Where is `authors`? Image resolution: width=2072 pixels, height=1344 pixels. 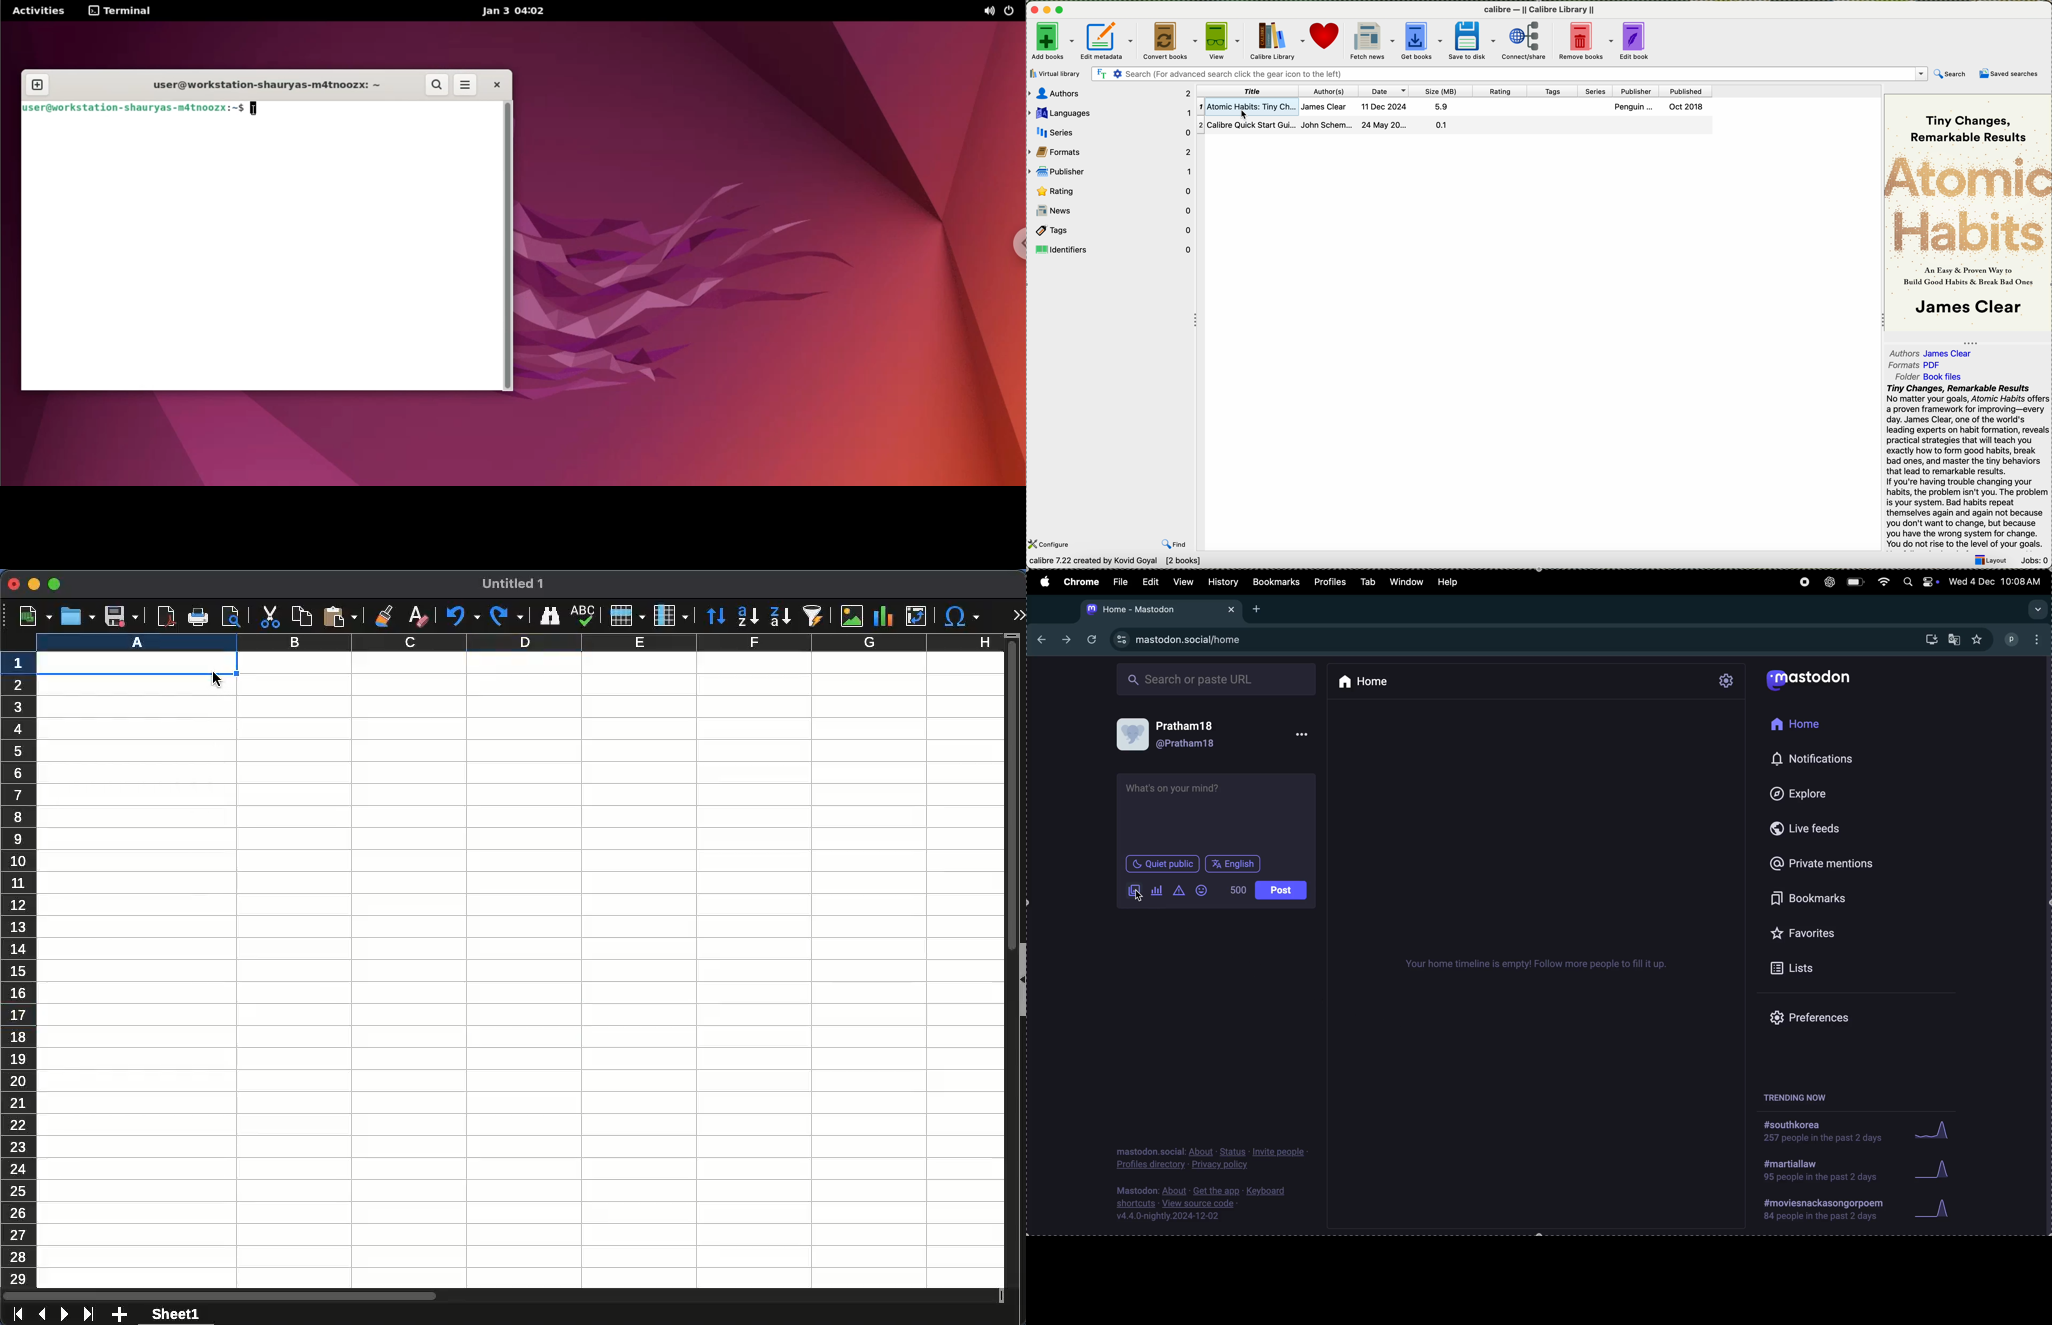 authors is located at coordinates (1933, 352).